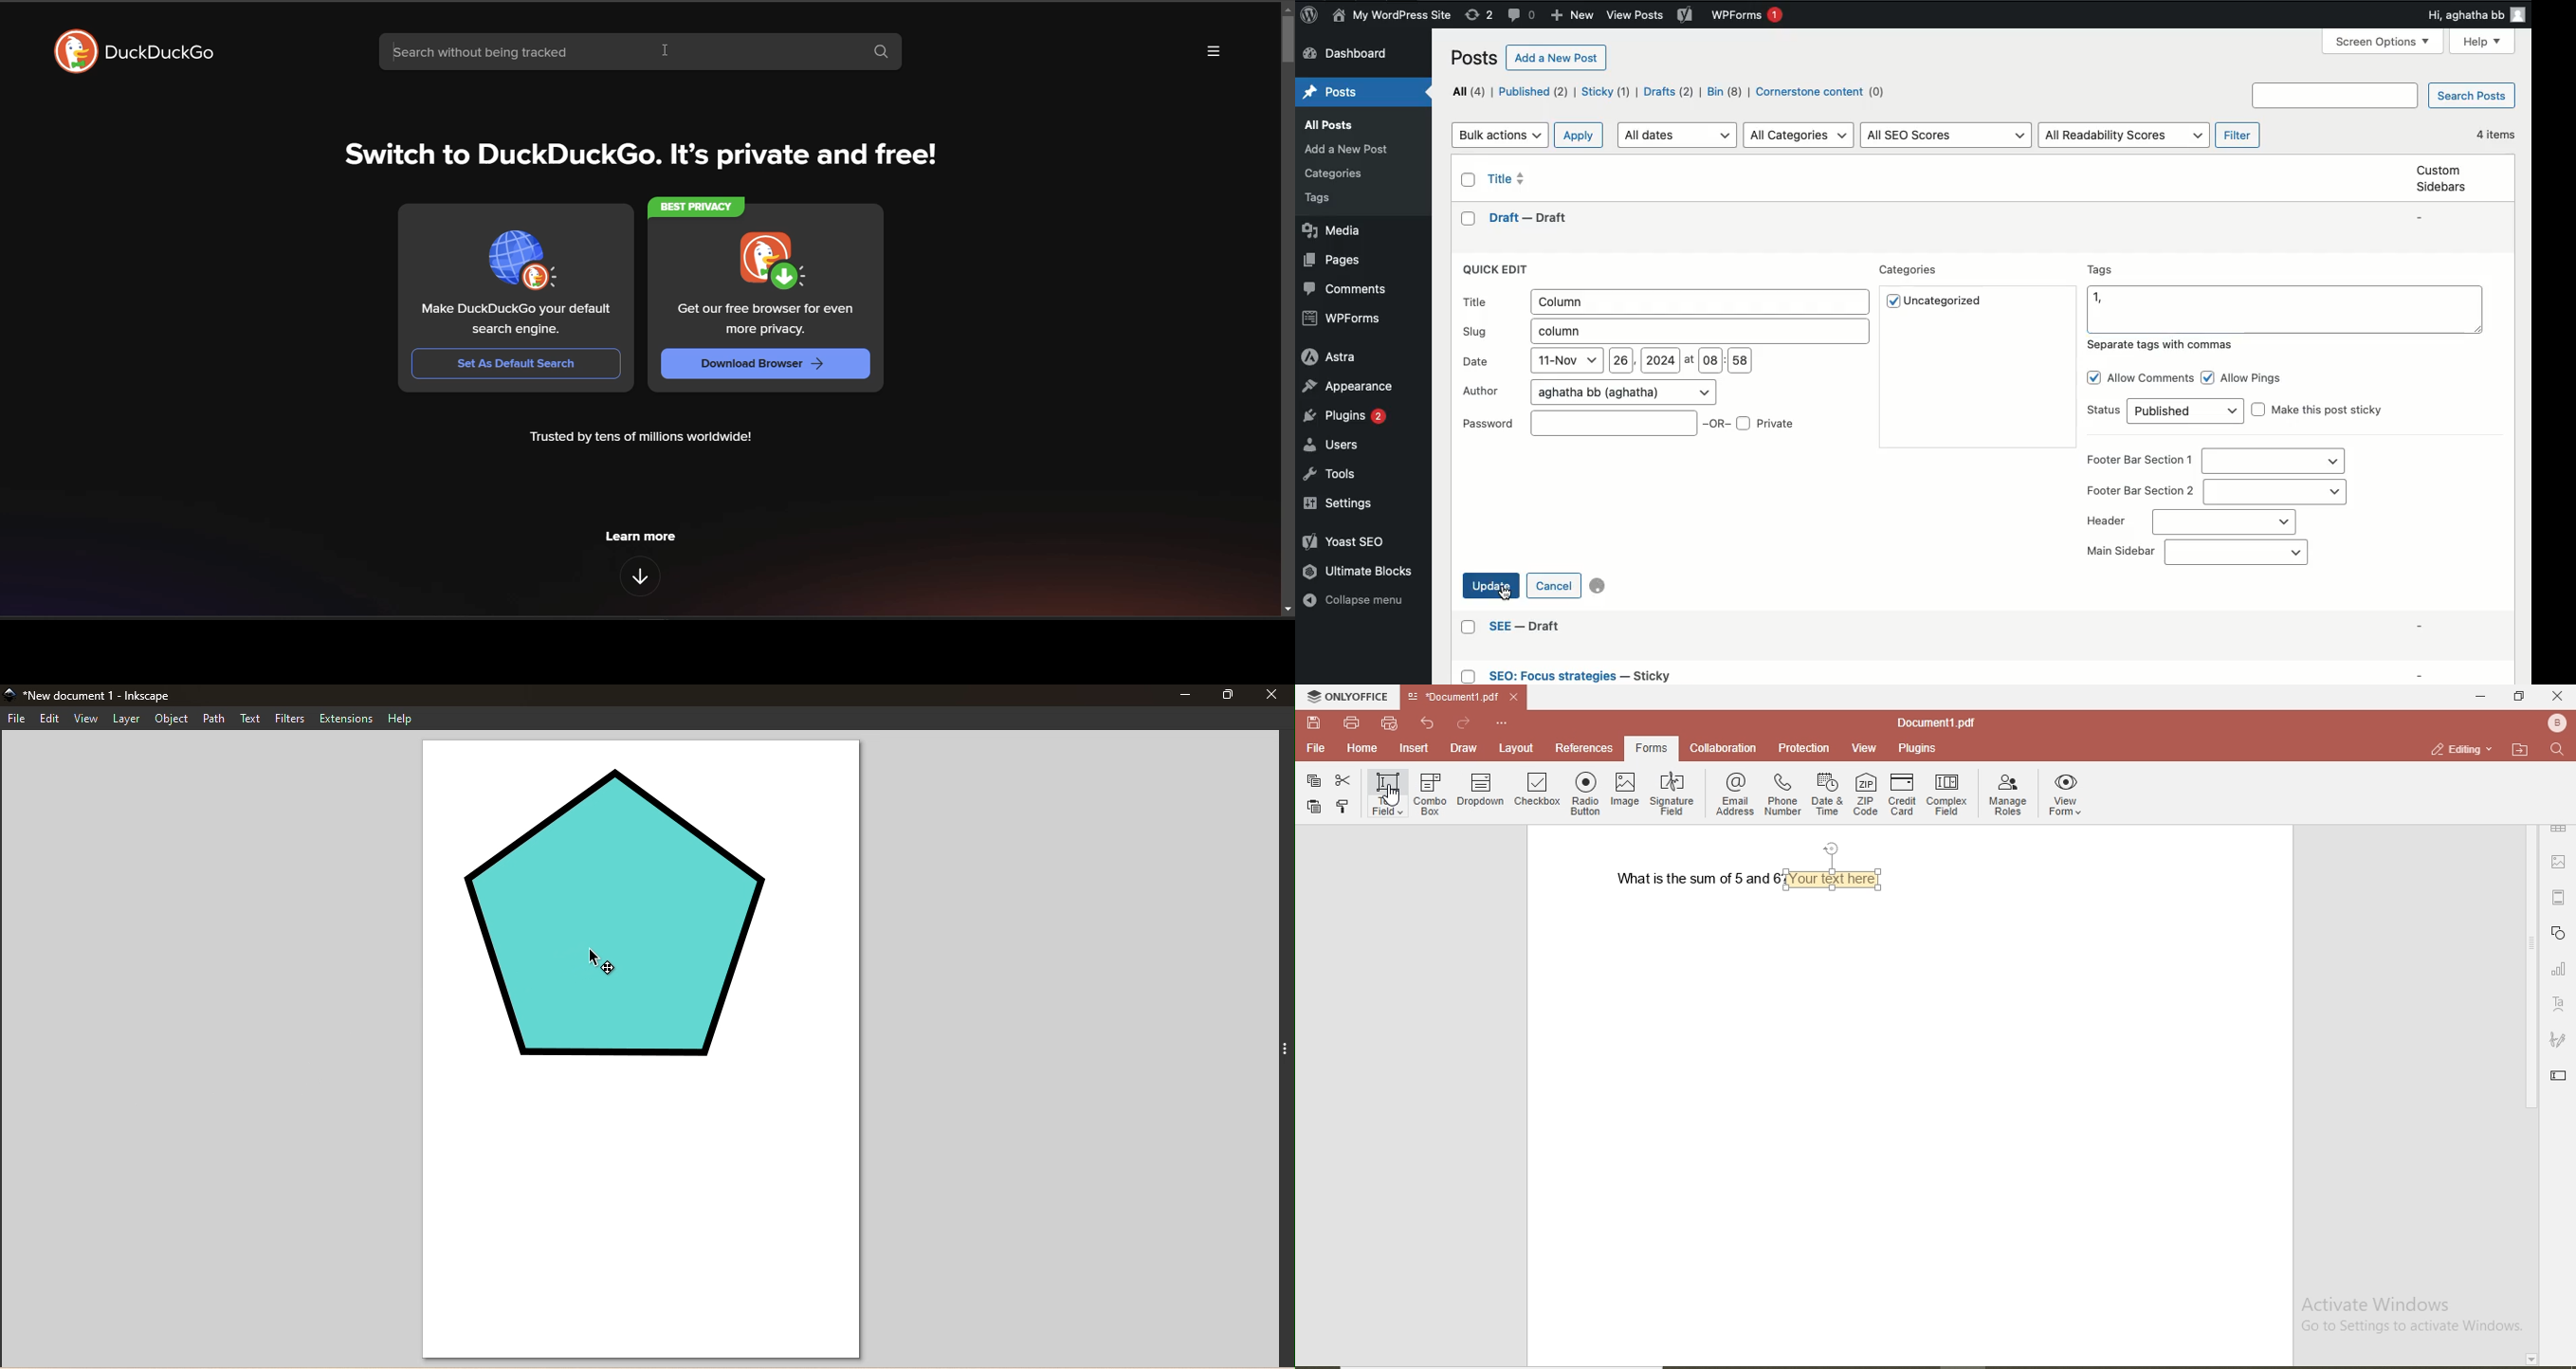 The height and width of the screenshot is (1372, 2576). I want to click on Comments, so click(1343, 290).